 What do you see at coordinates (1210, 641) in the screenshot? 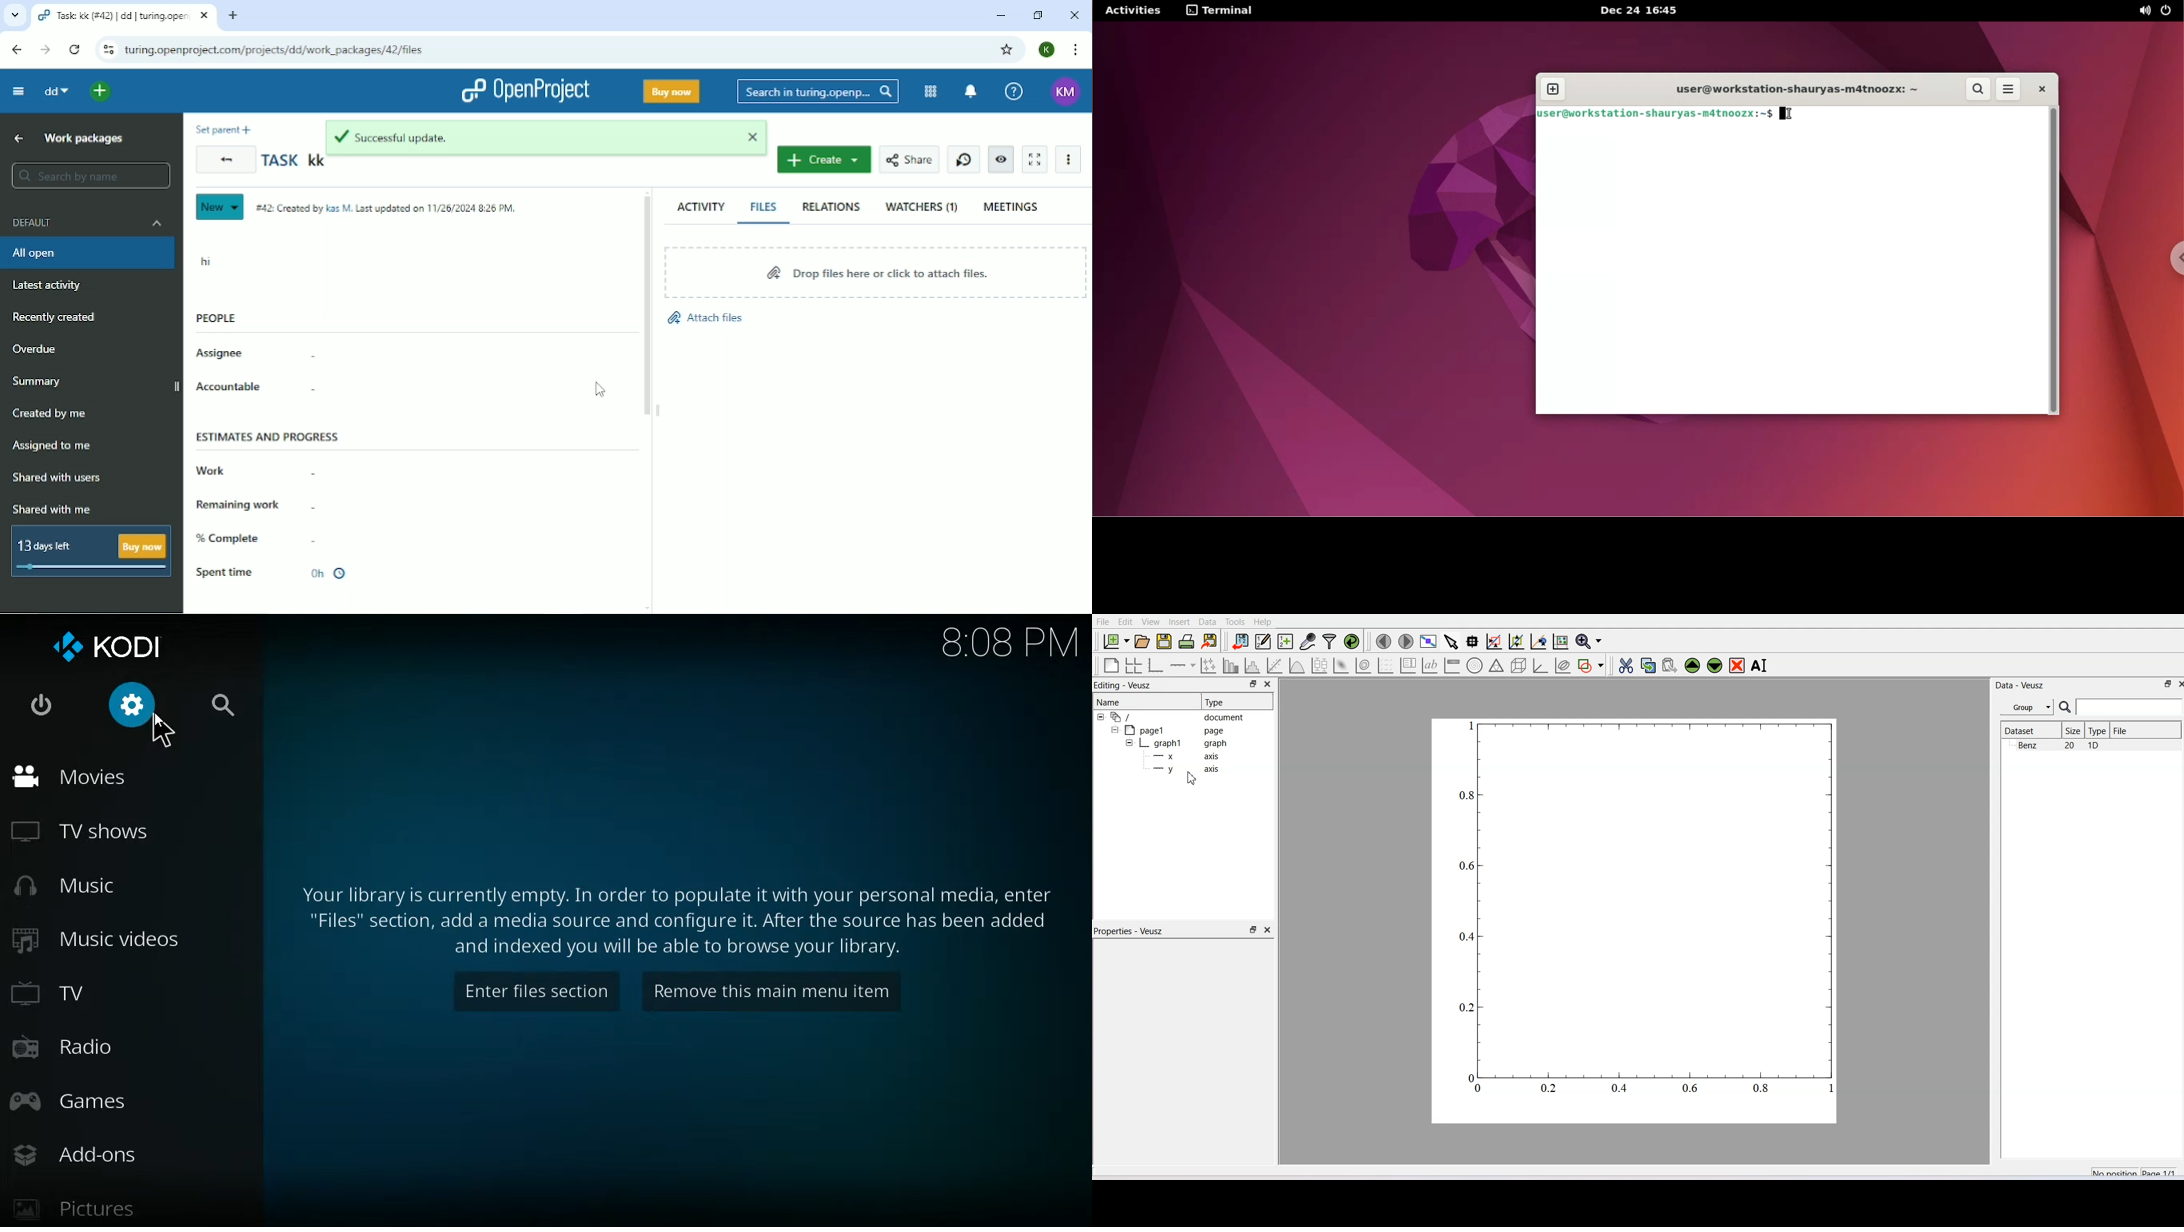
I see `Export to graphics format` at bounding box center [1210, 641].